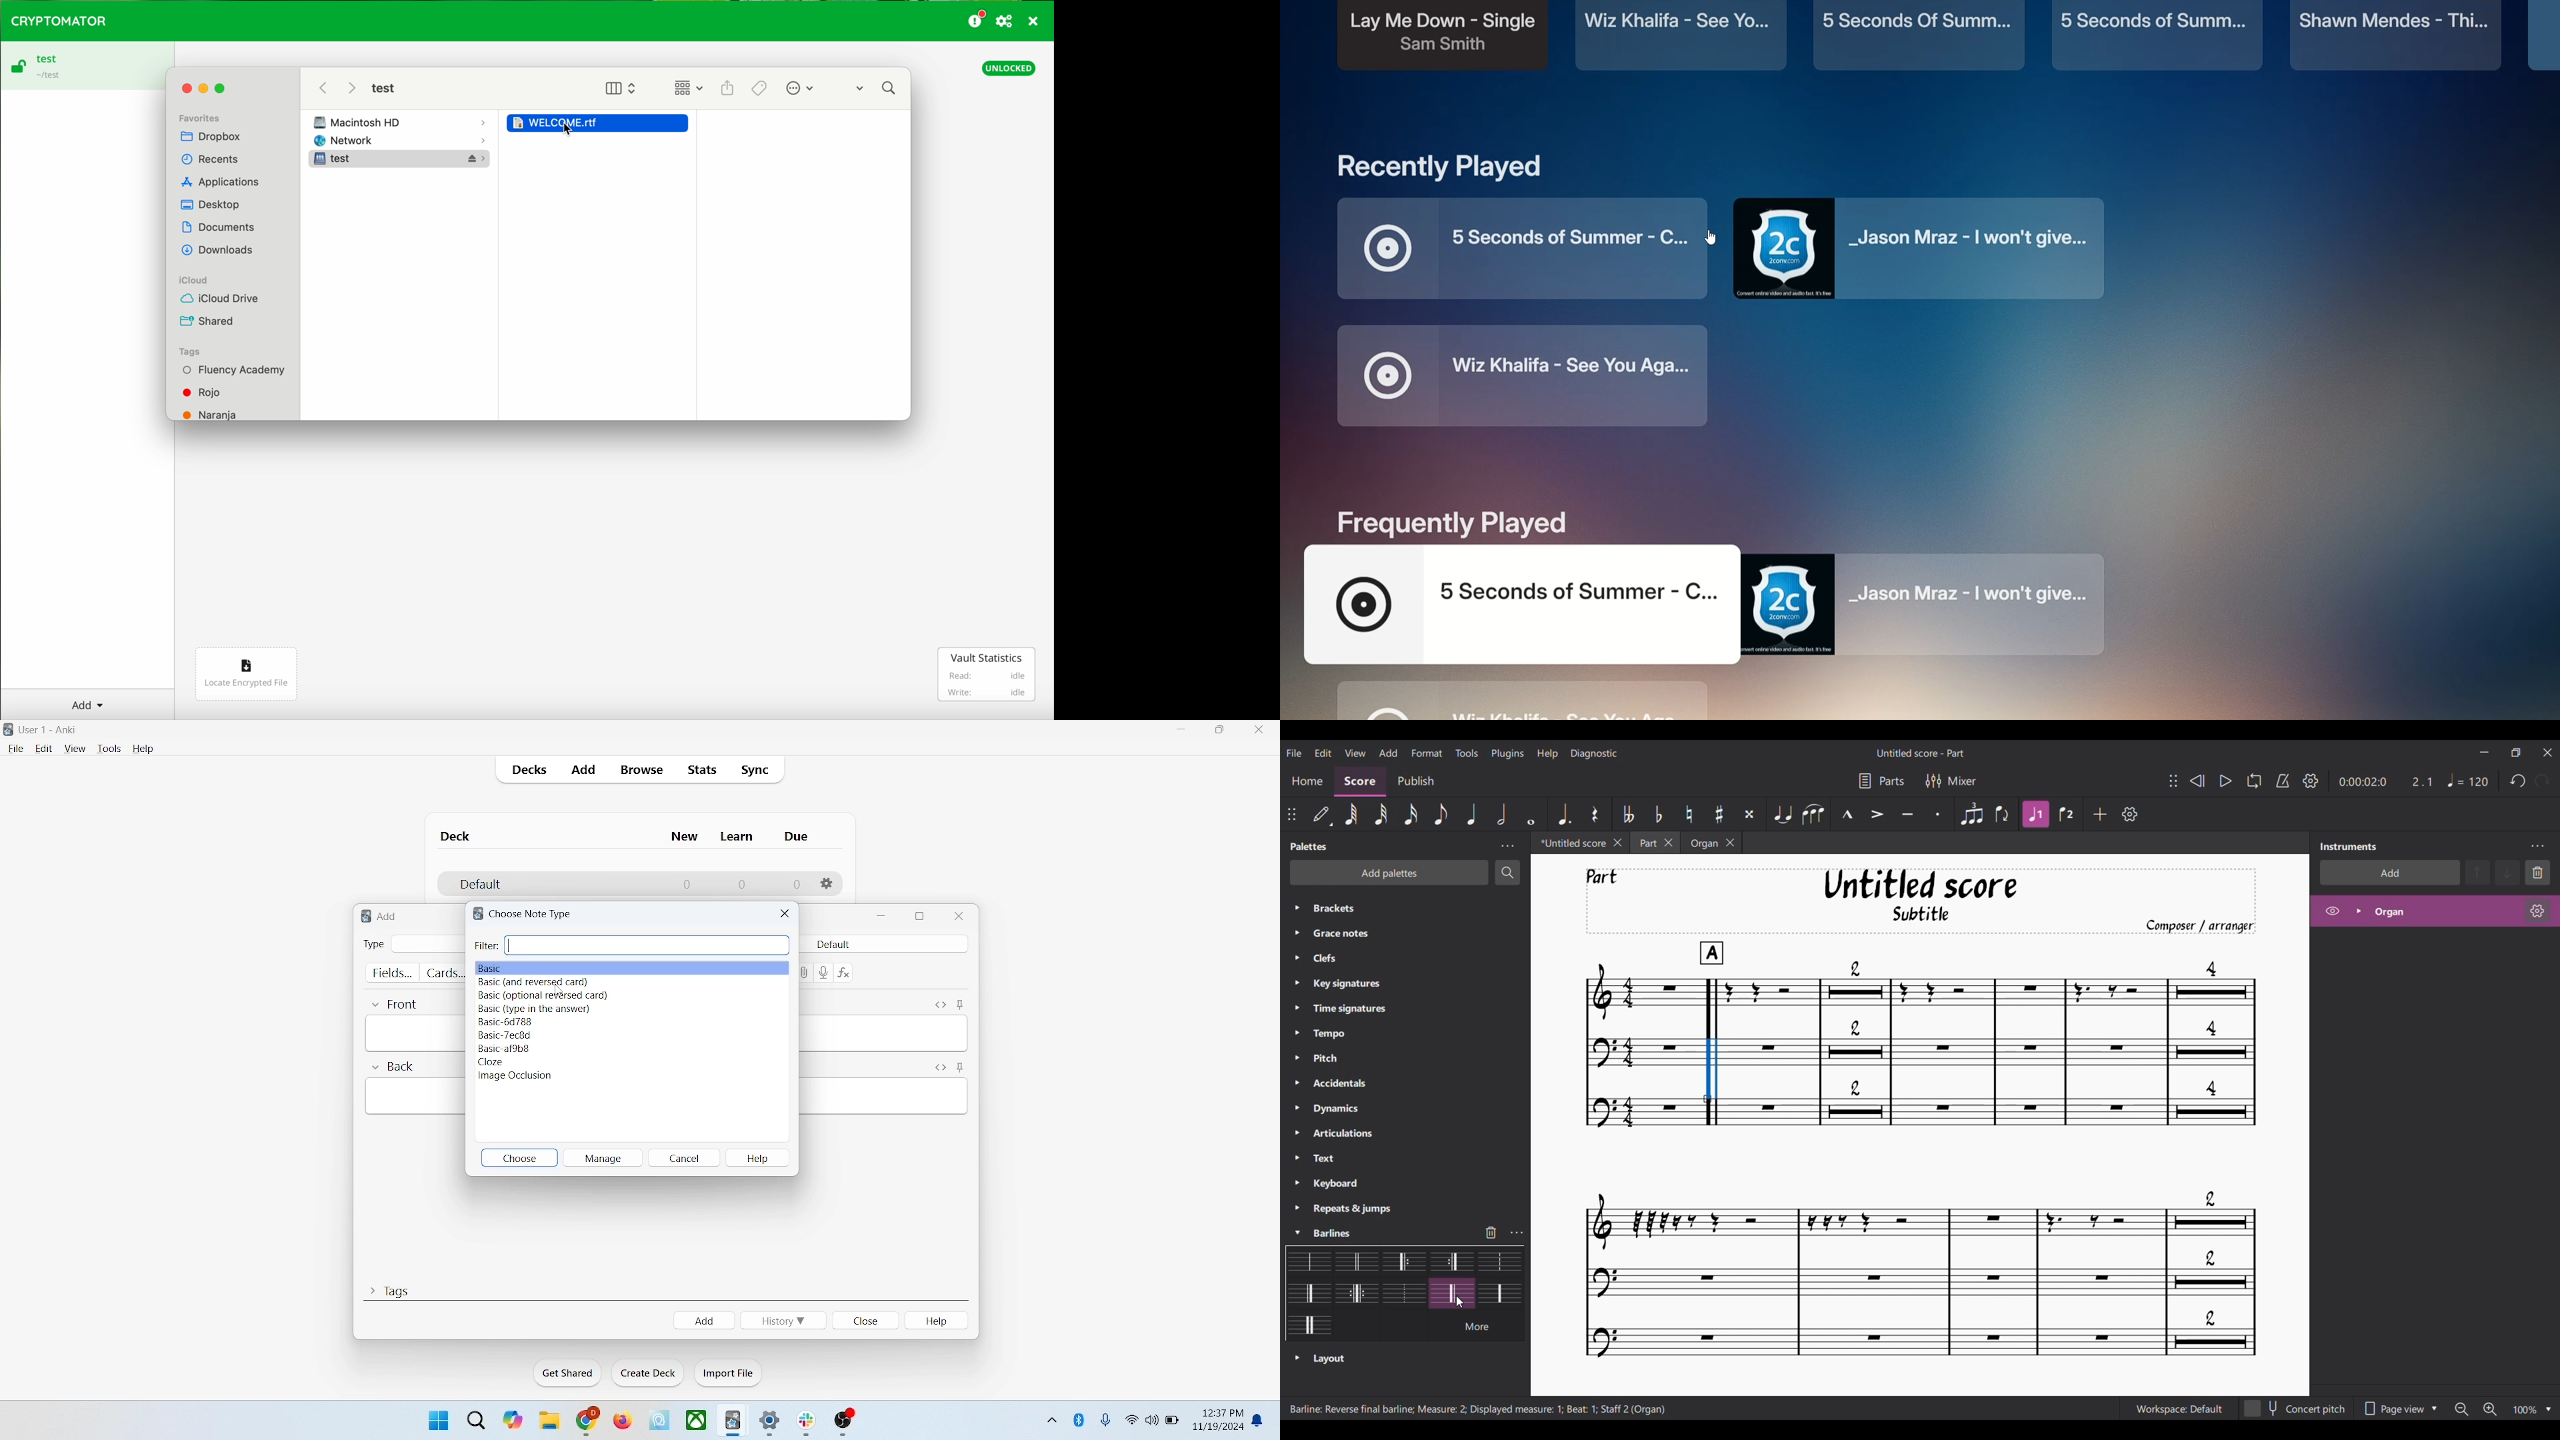 The height and width of the screenshot is (1456, 2576). What do you see at coordinates (884, 917) in the screenshot?
I see `minimize` at bounding box center [884, 917].